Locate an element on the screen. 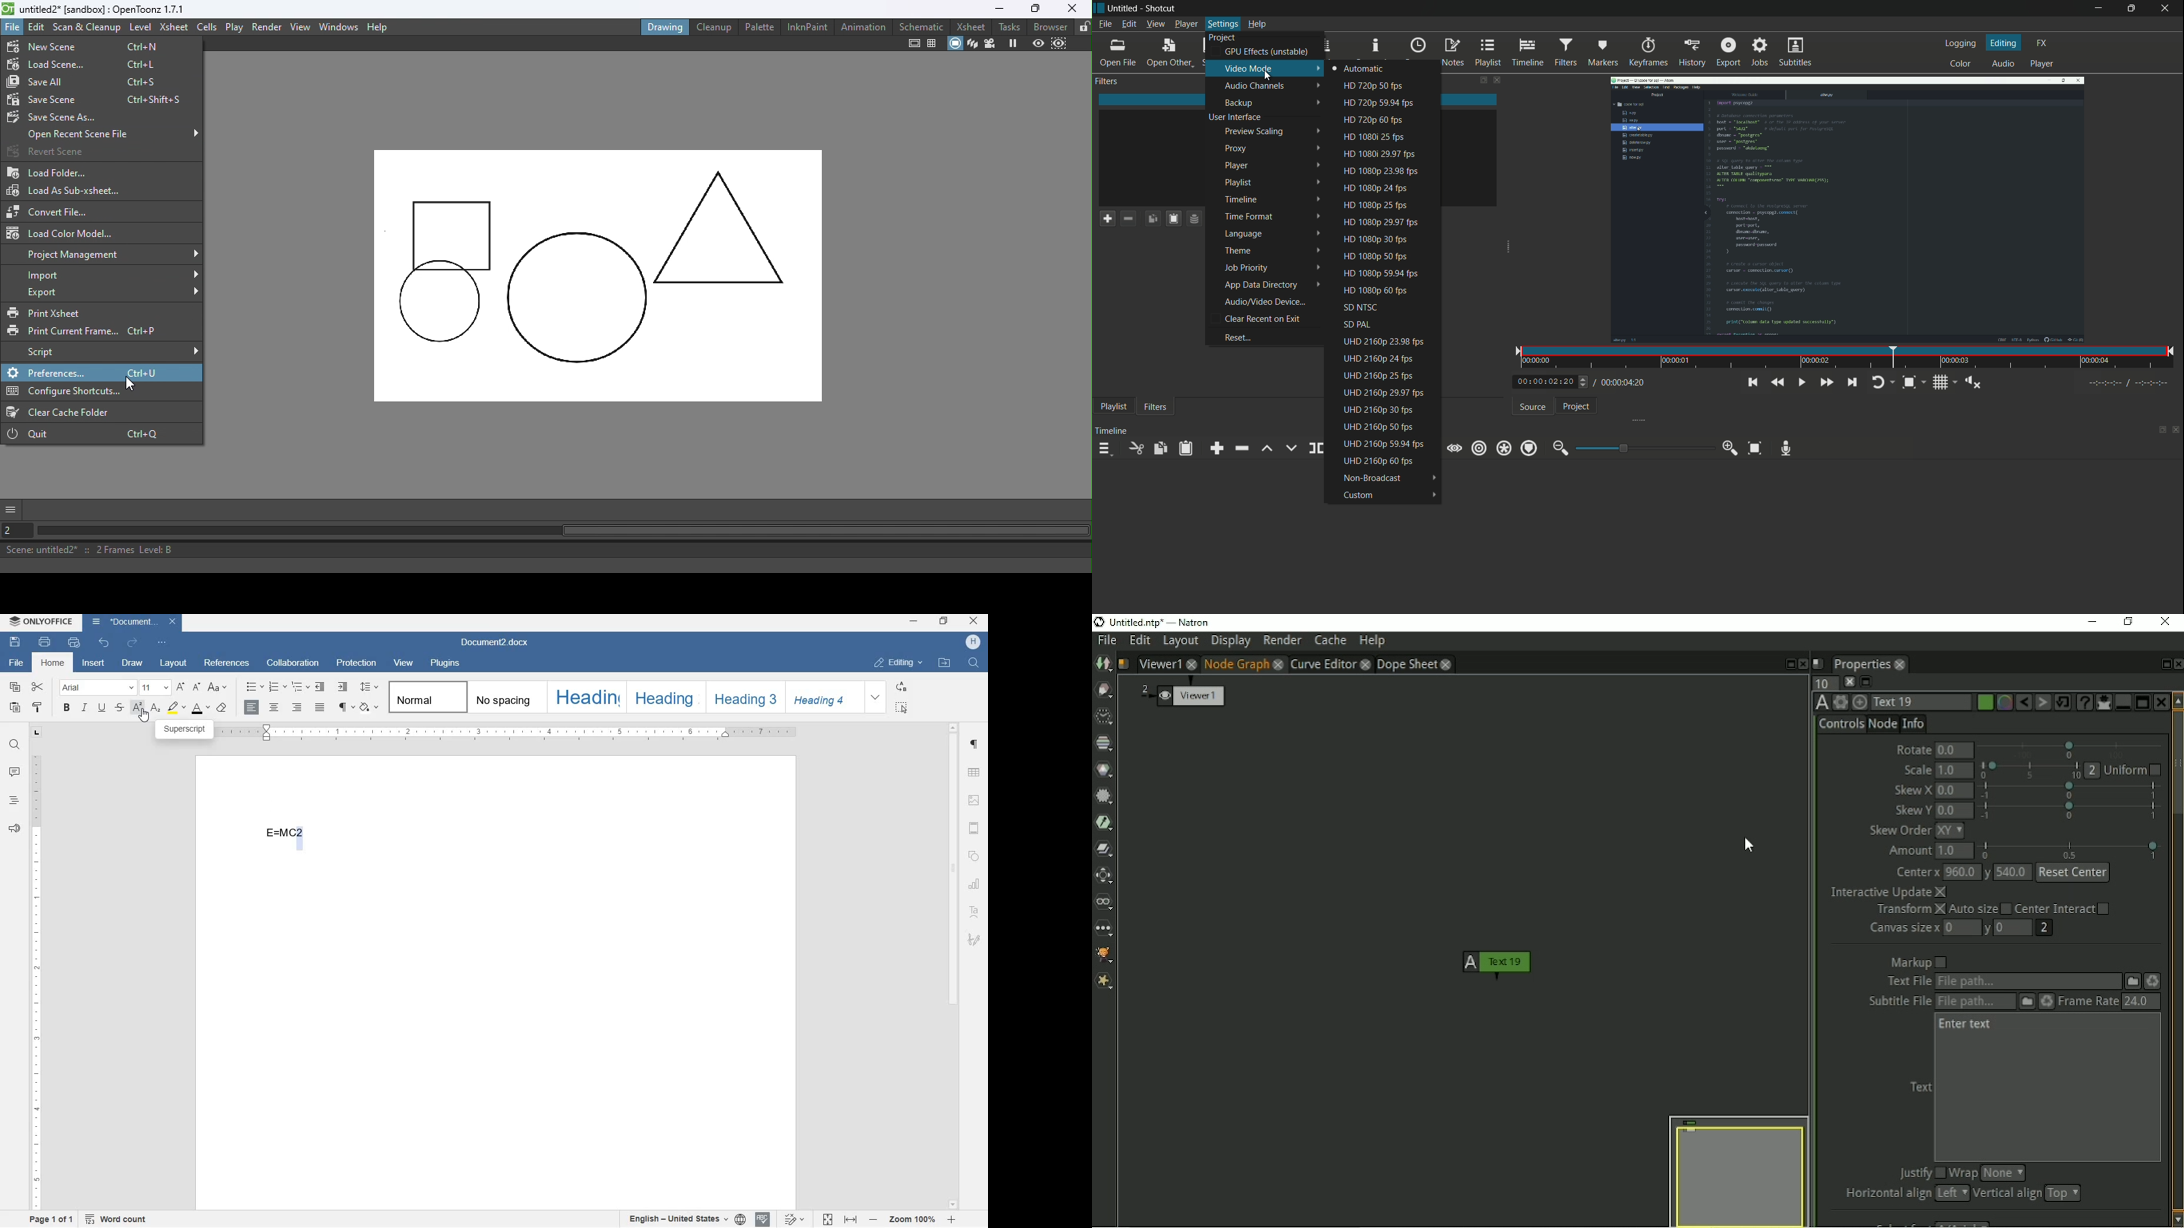  tab is located at coordinates (36, 730).